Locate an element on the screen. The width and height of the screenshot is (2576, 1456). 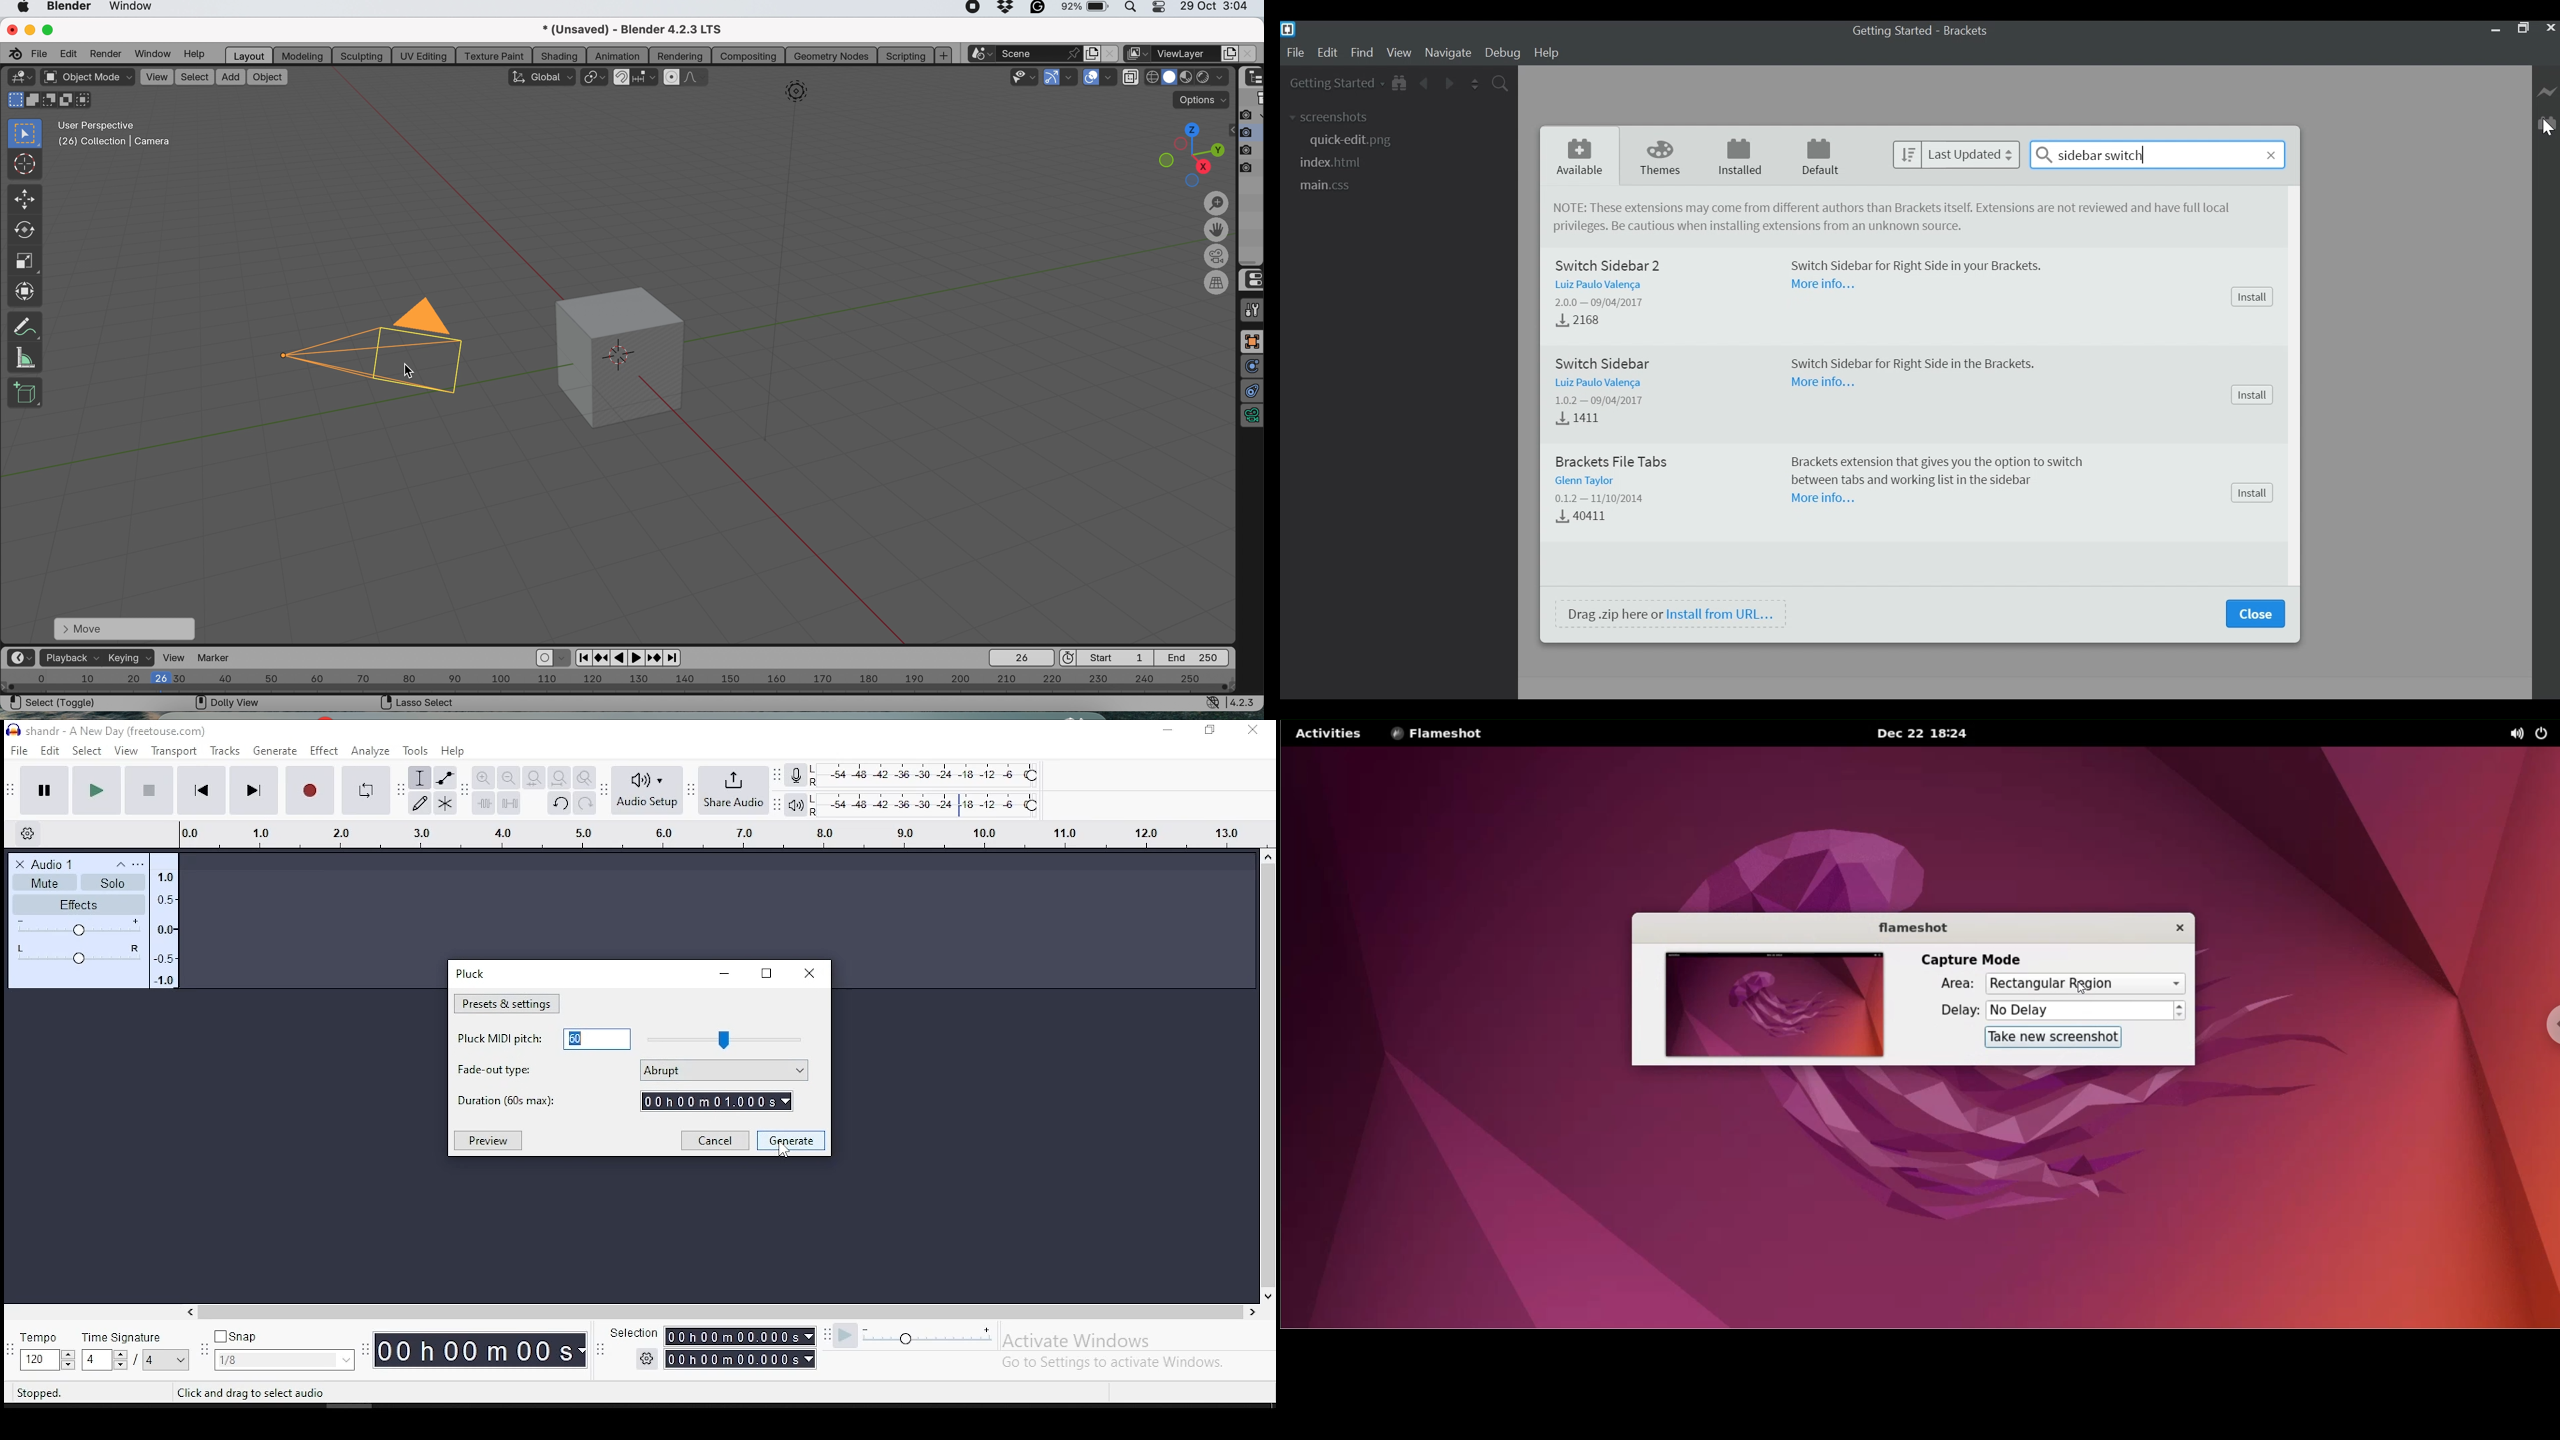
track name is located at coordinates (55, 864).